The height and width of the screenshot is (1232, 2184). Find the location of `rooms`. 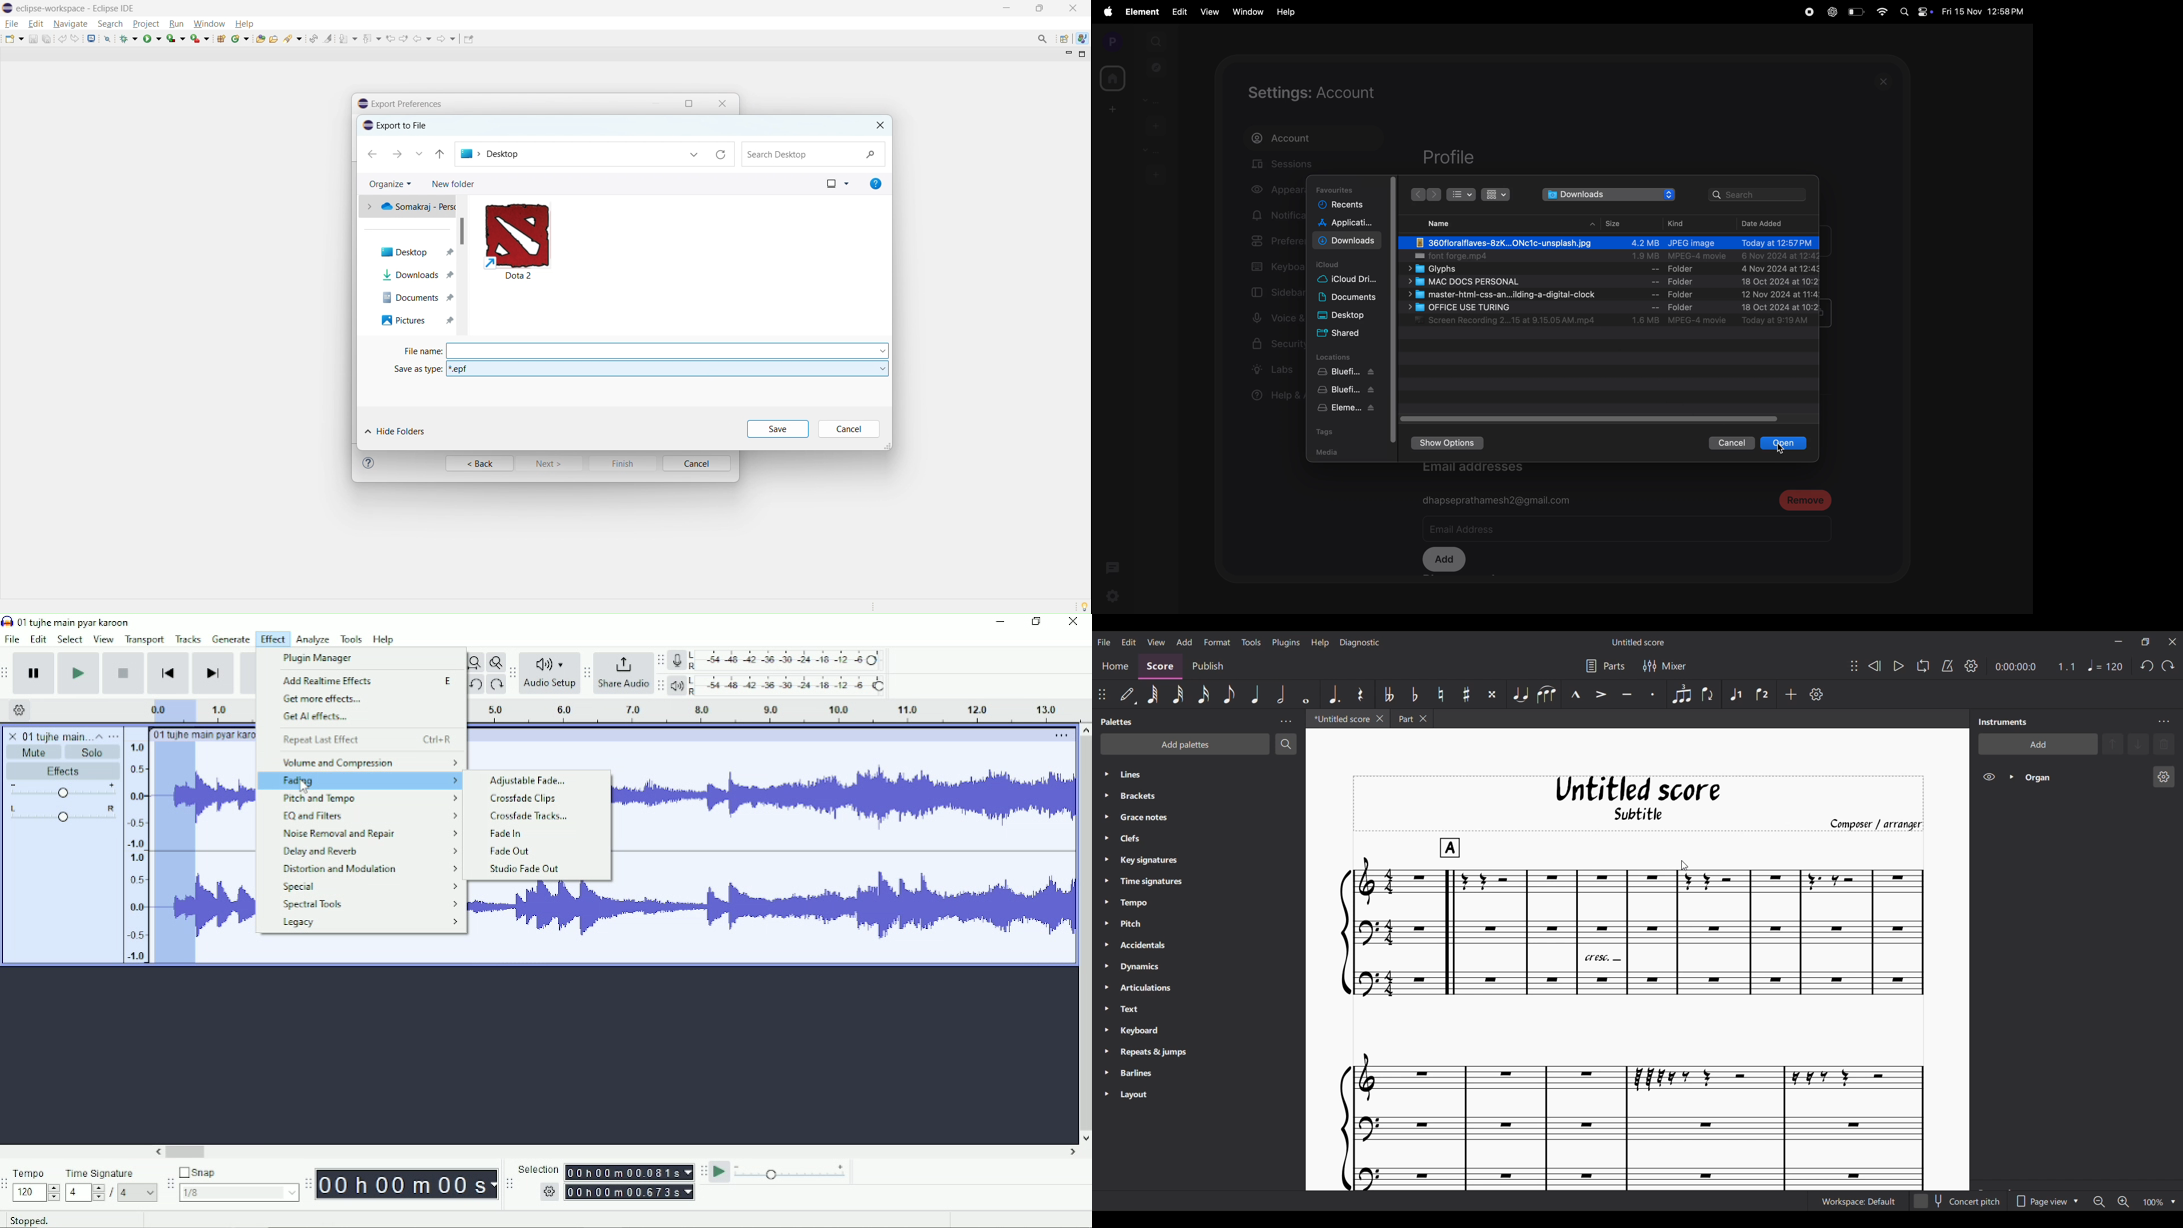

rooms is located at coordinates (1150, 151).